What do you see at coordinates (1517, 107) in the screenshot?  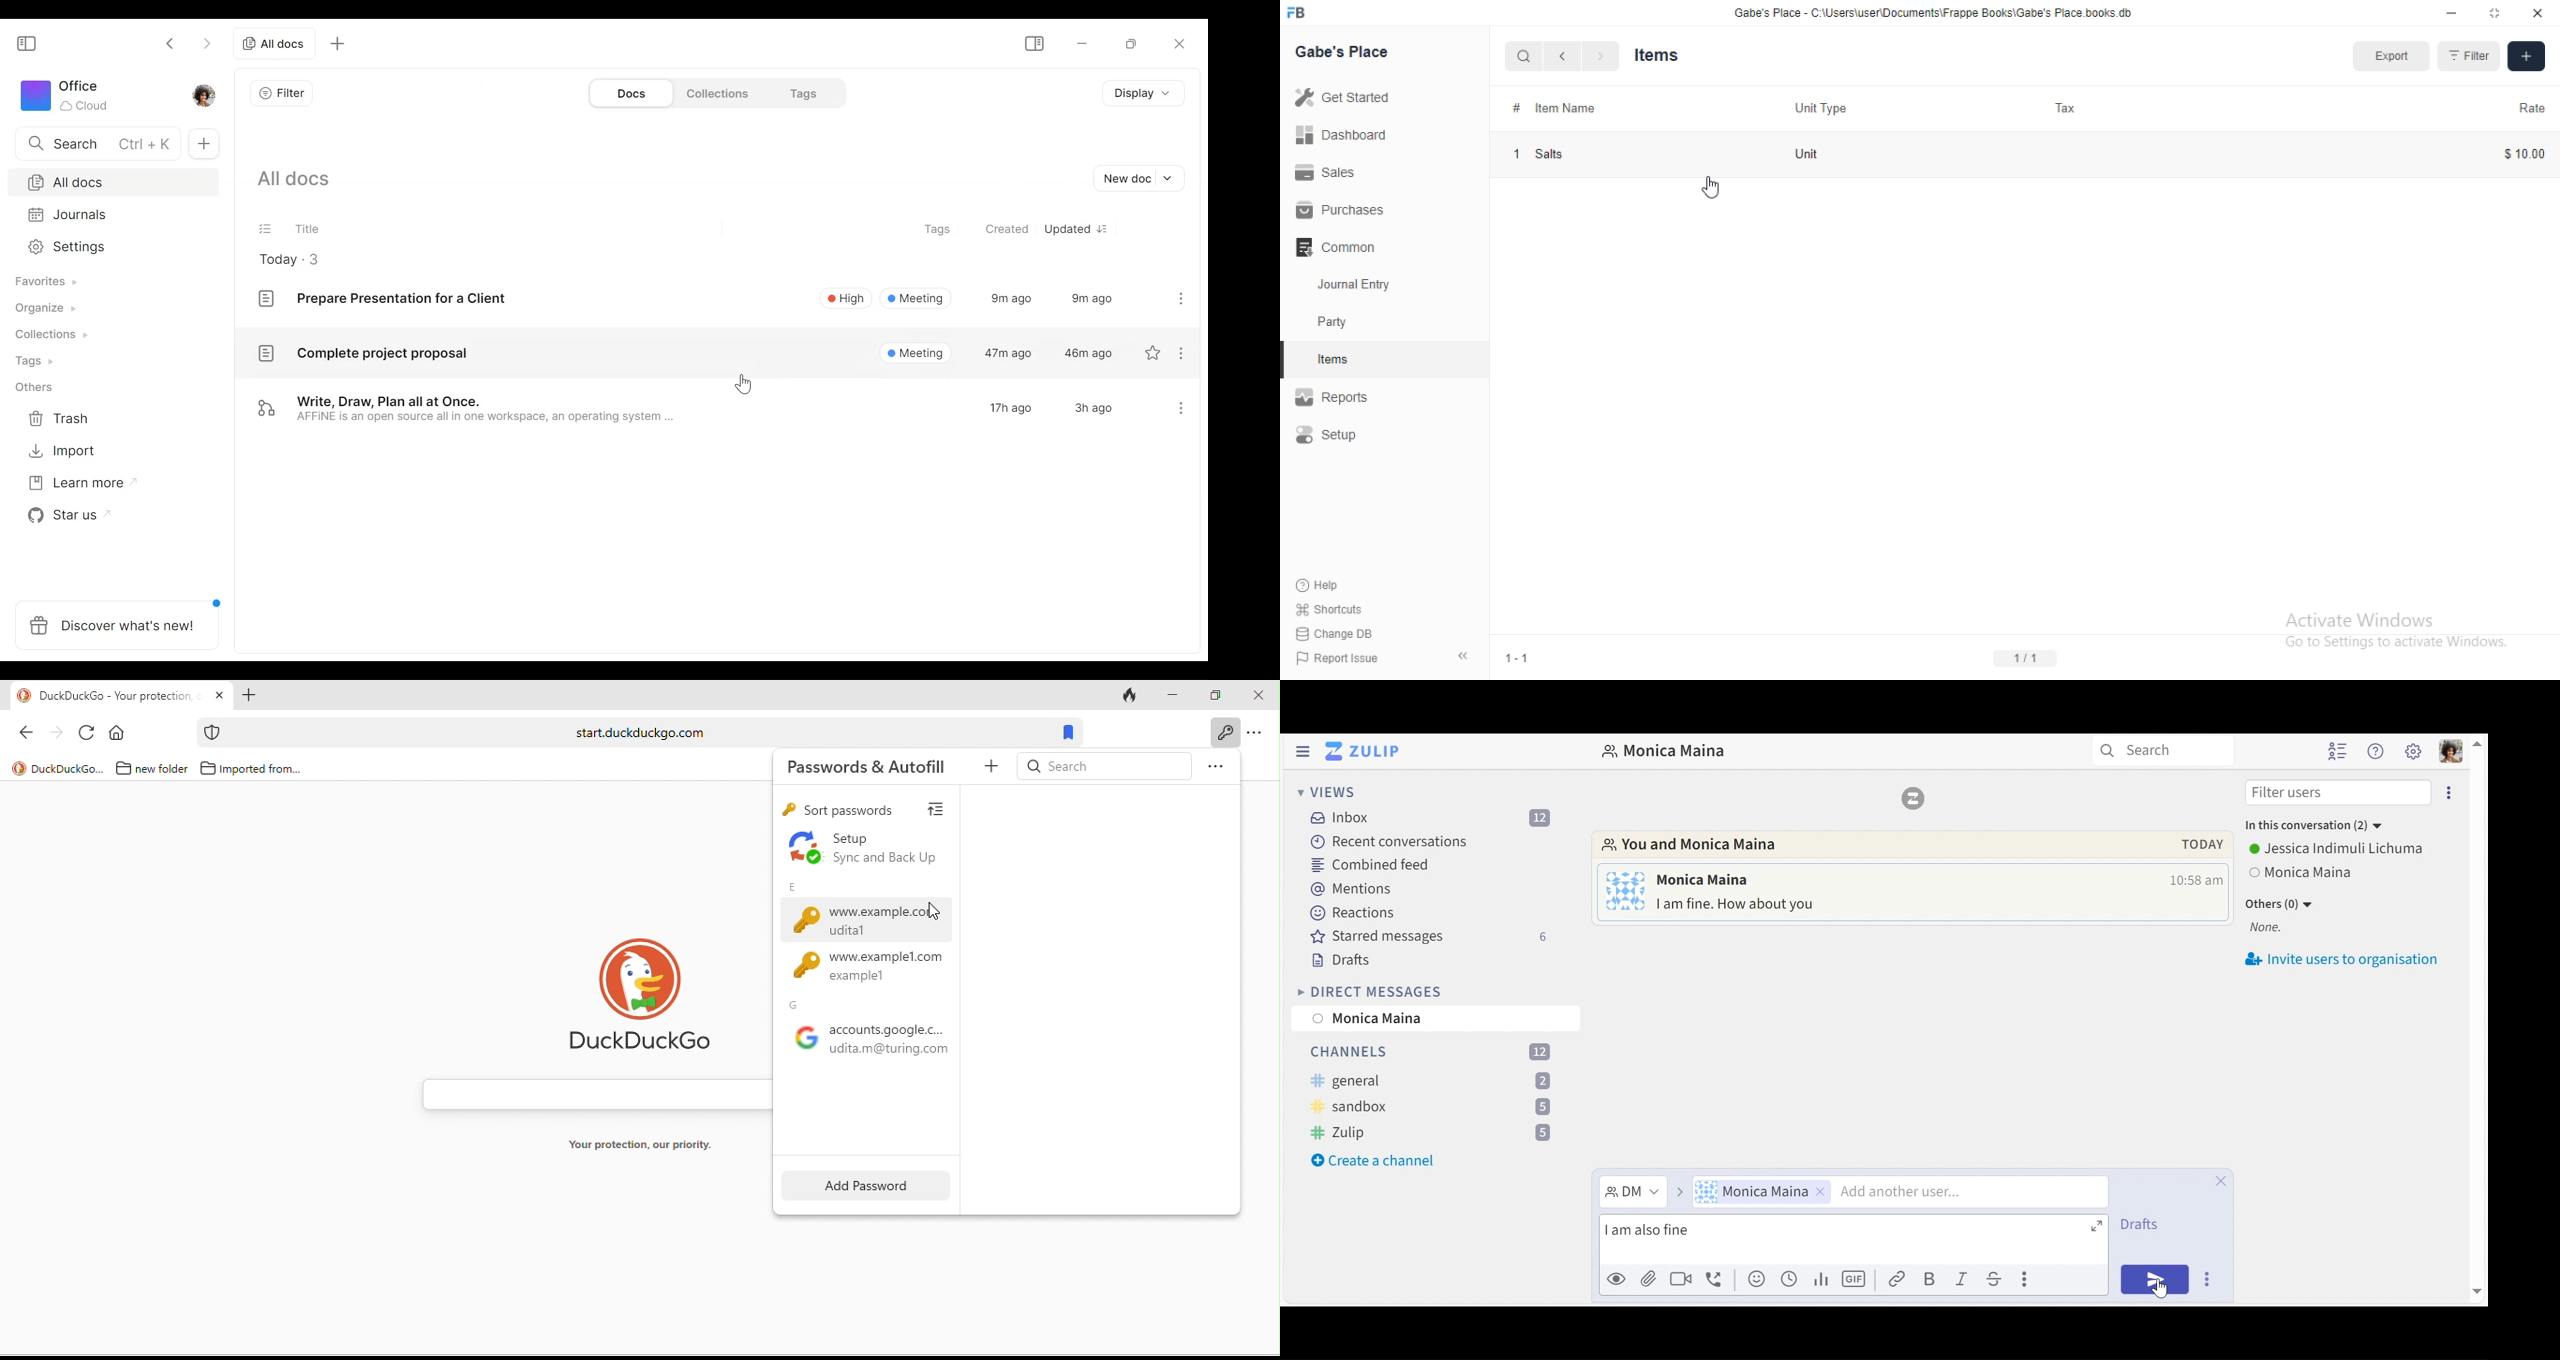 I see `#` at bounding box center [1517, 107].